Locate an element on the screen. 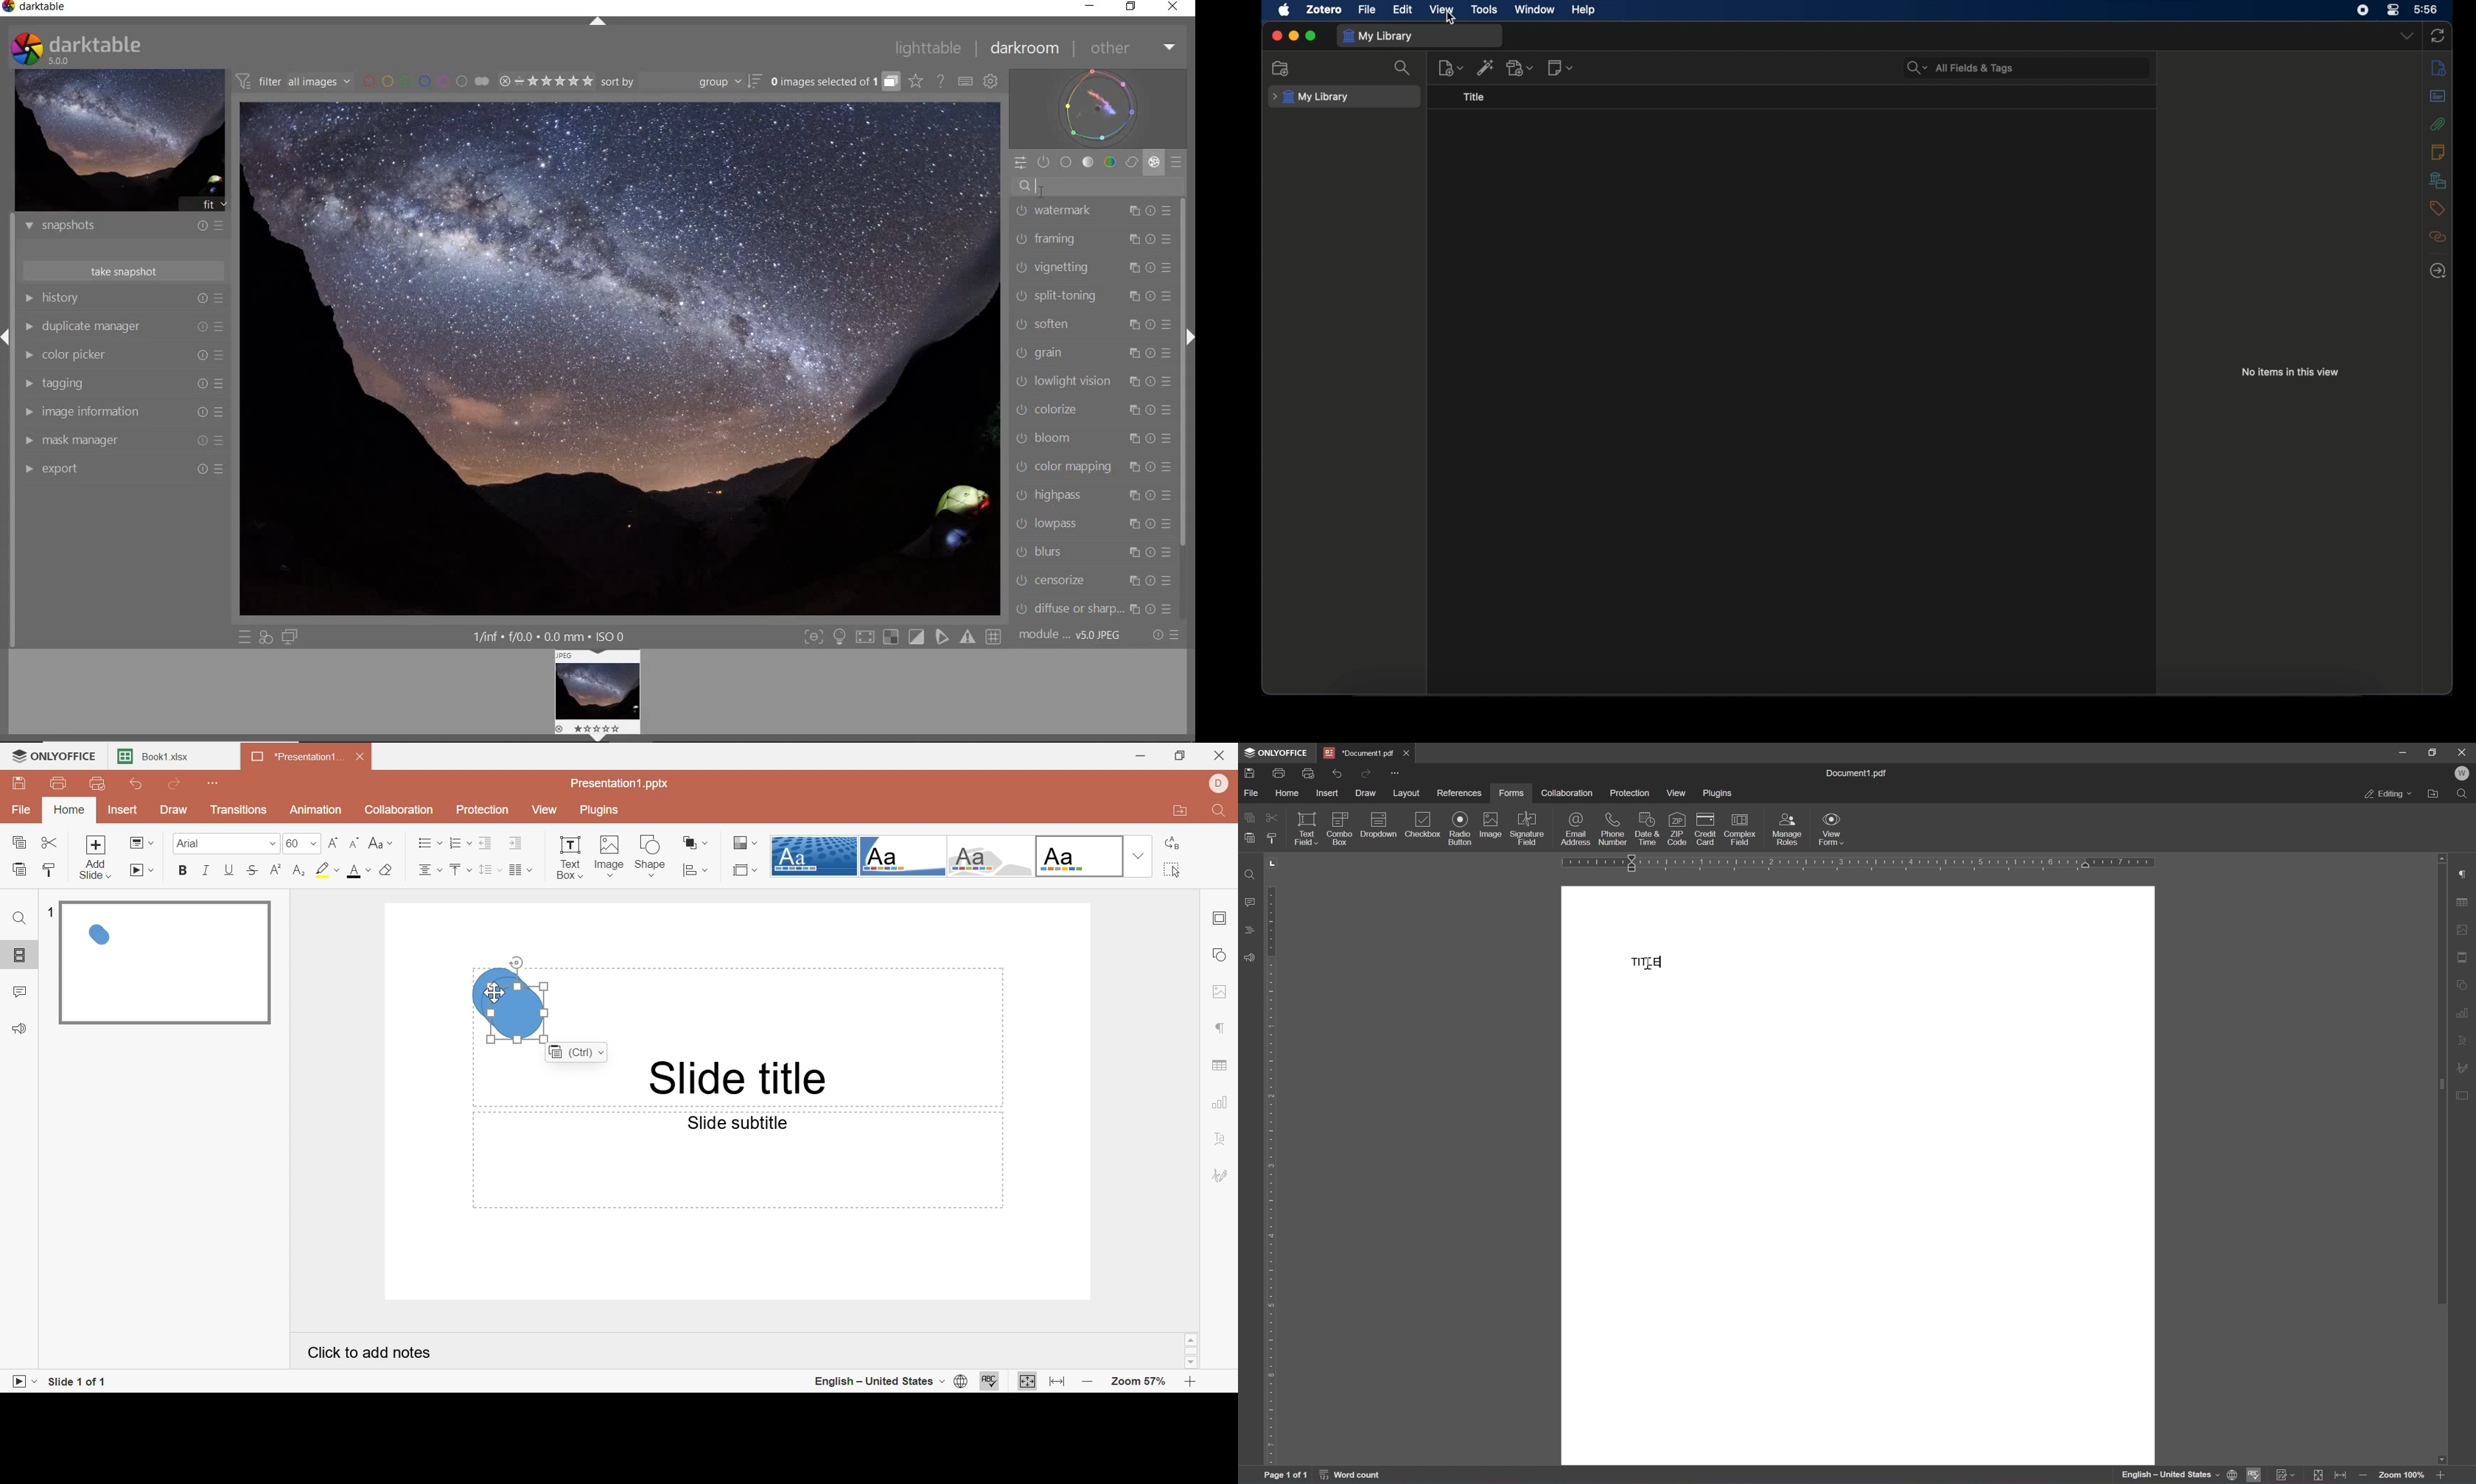  LIGHTTABLE is located at coordinates (938, 46).